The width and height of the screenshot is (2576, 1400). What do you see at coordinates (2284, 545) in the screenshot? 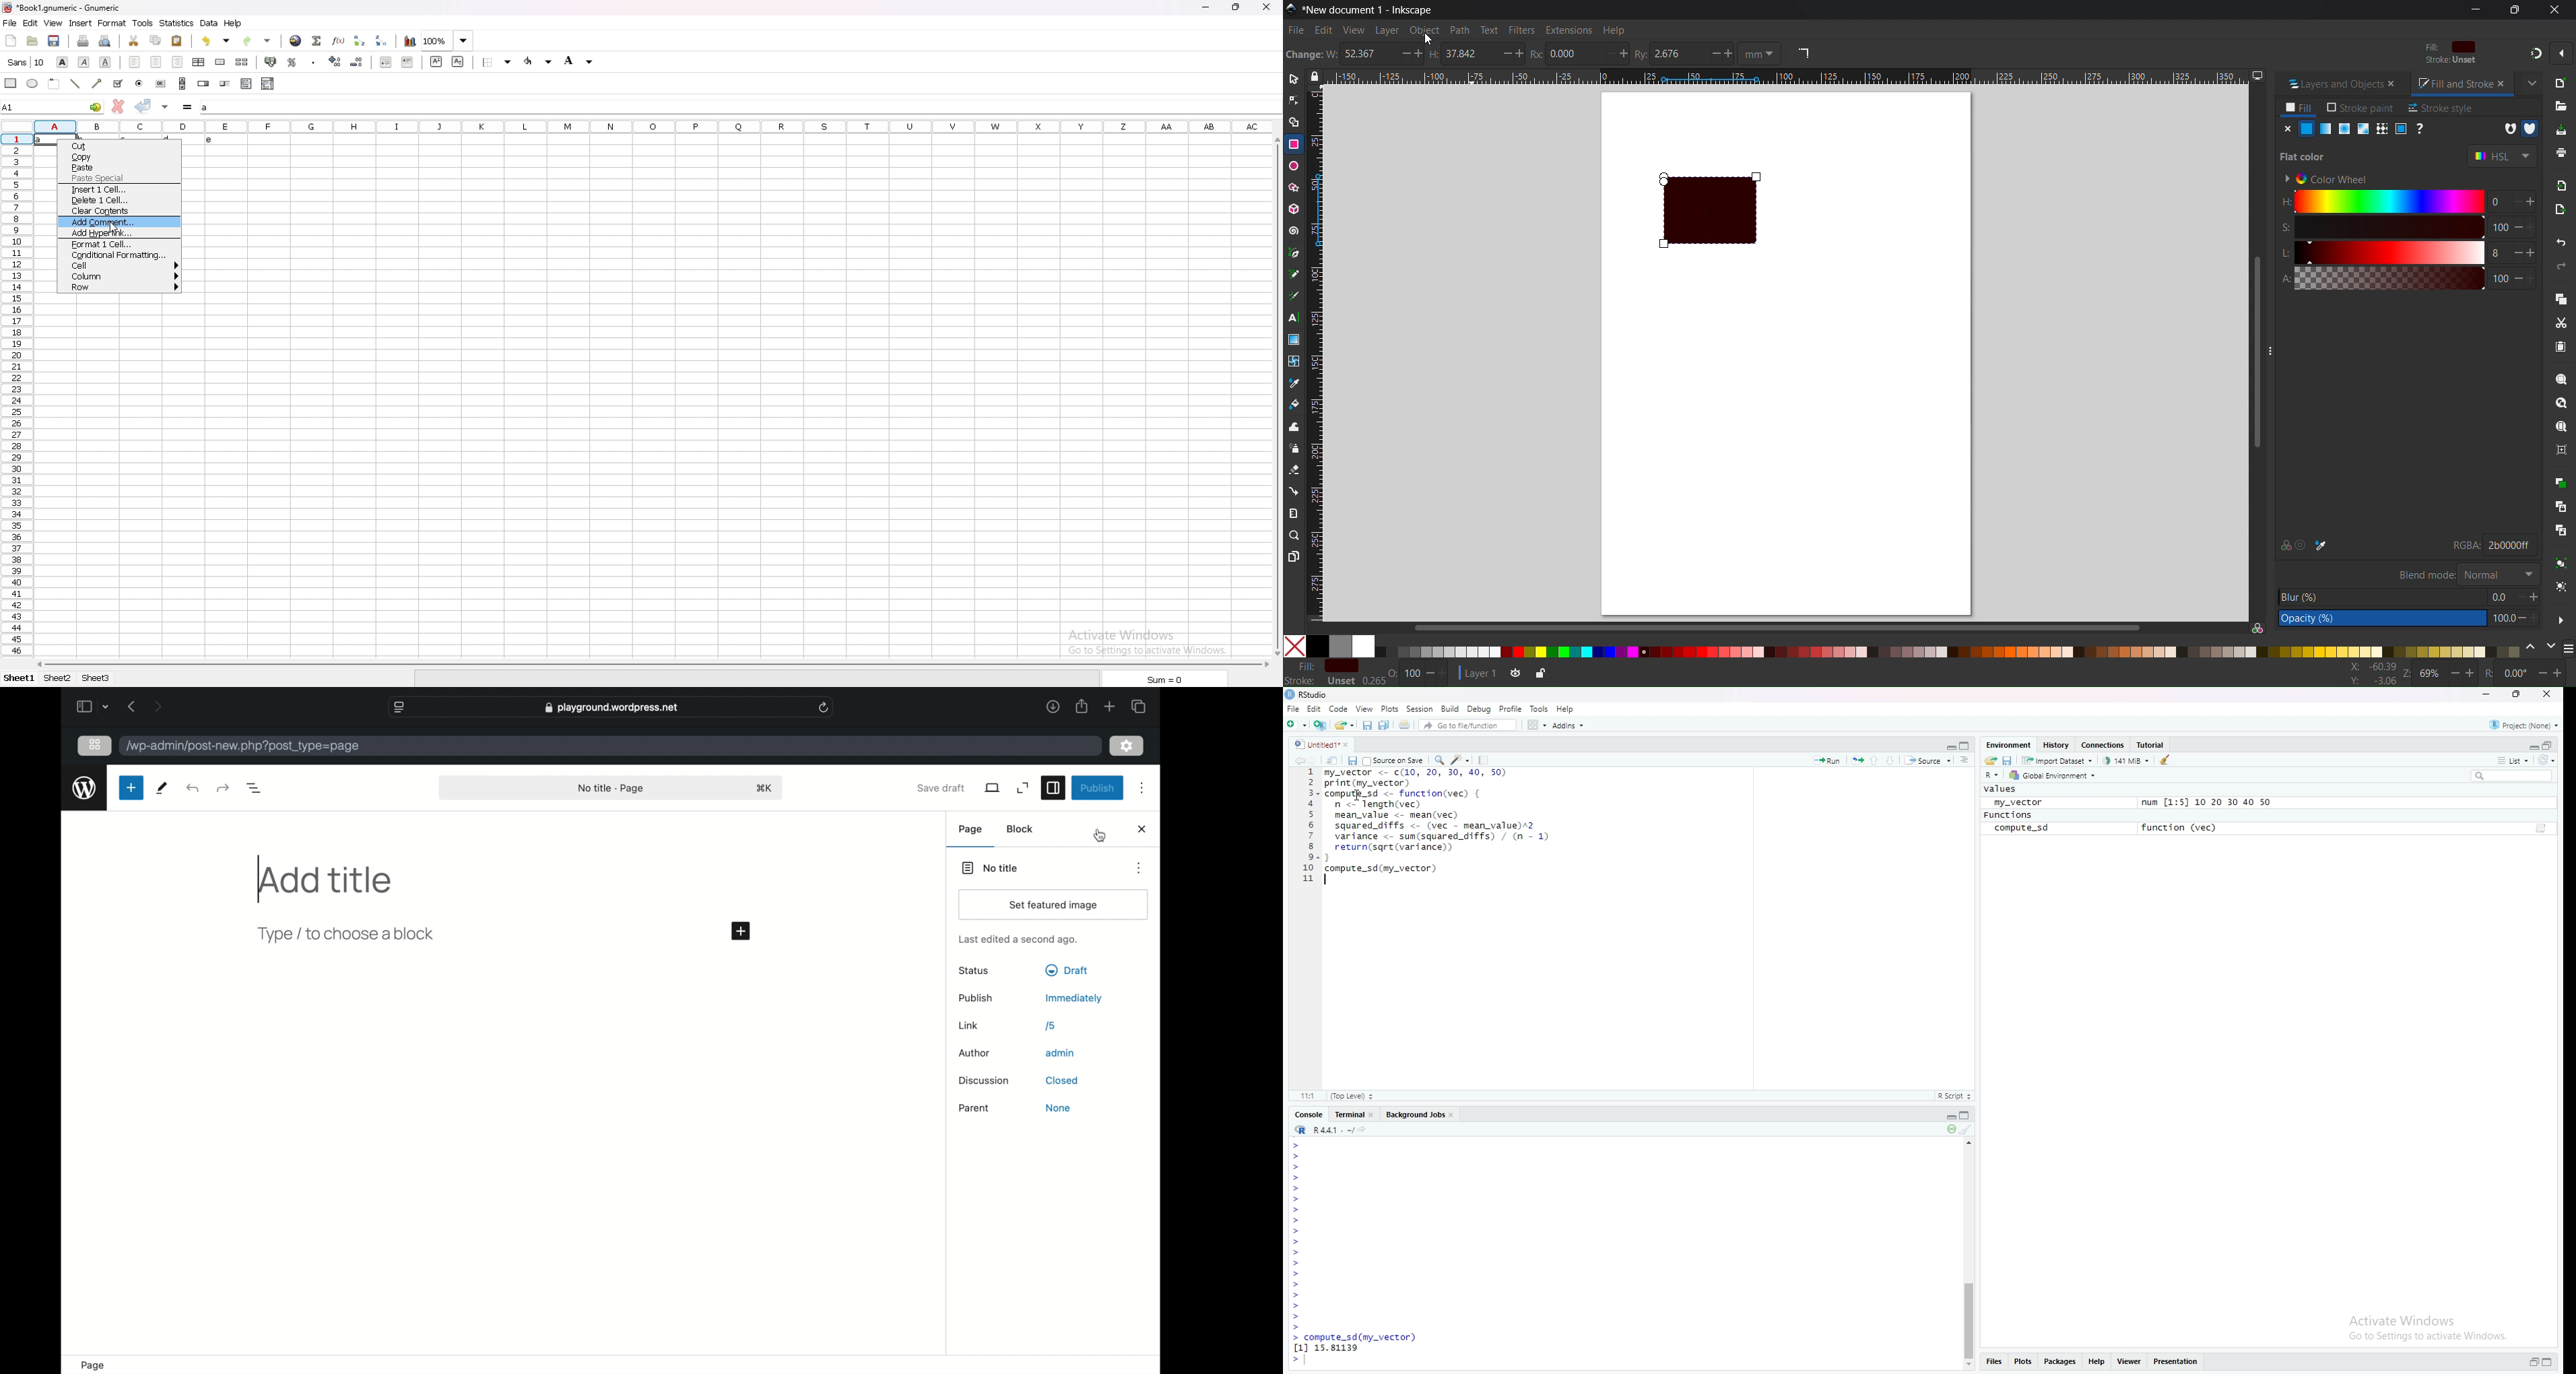
I see `Color managed` at bounding box center [2284, 545].